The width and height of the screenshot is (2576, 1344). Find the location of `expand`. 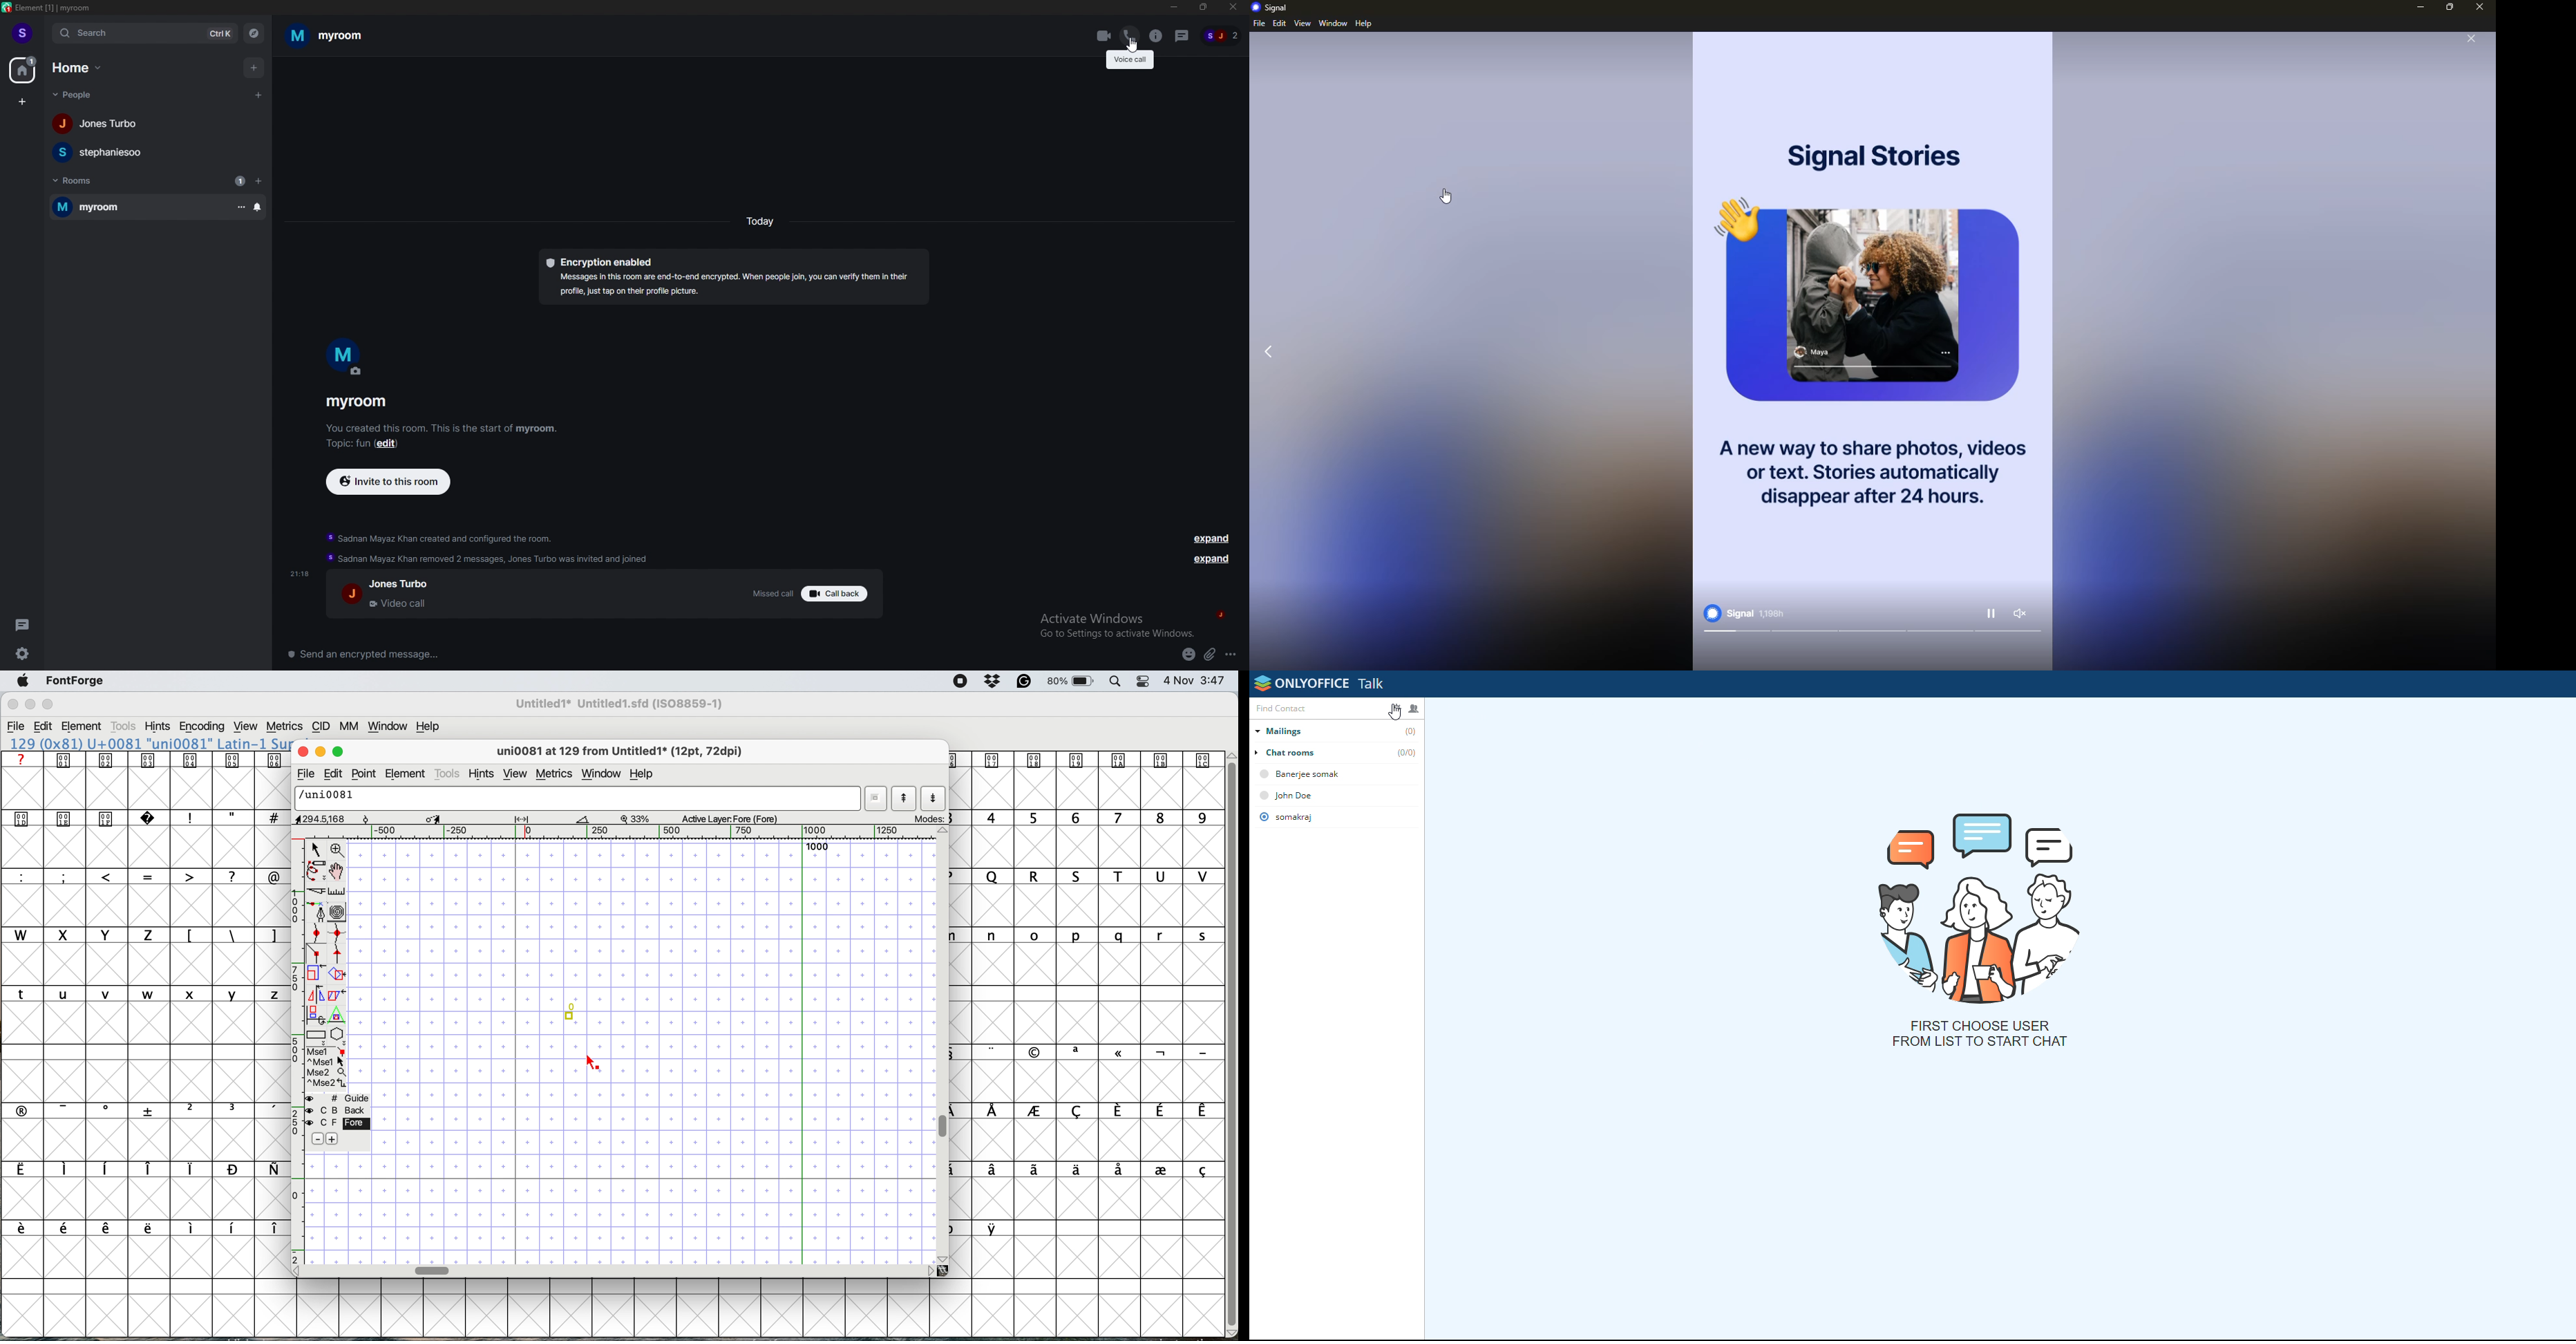

expand is located at coordinates (1211, 559).